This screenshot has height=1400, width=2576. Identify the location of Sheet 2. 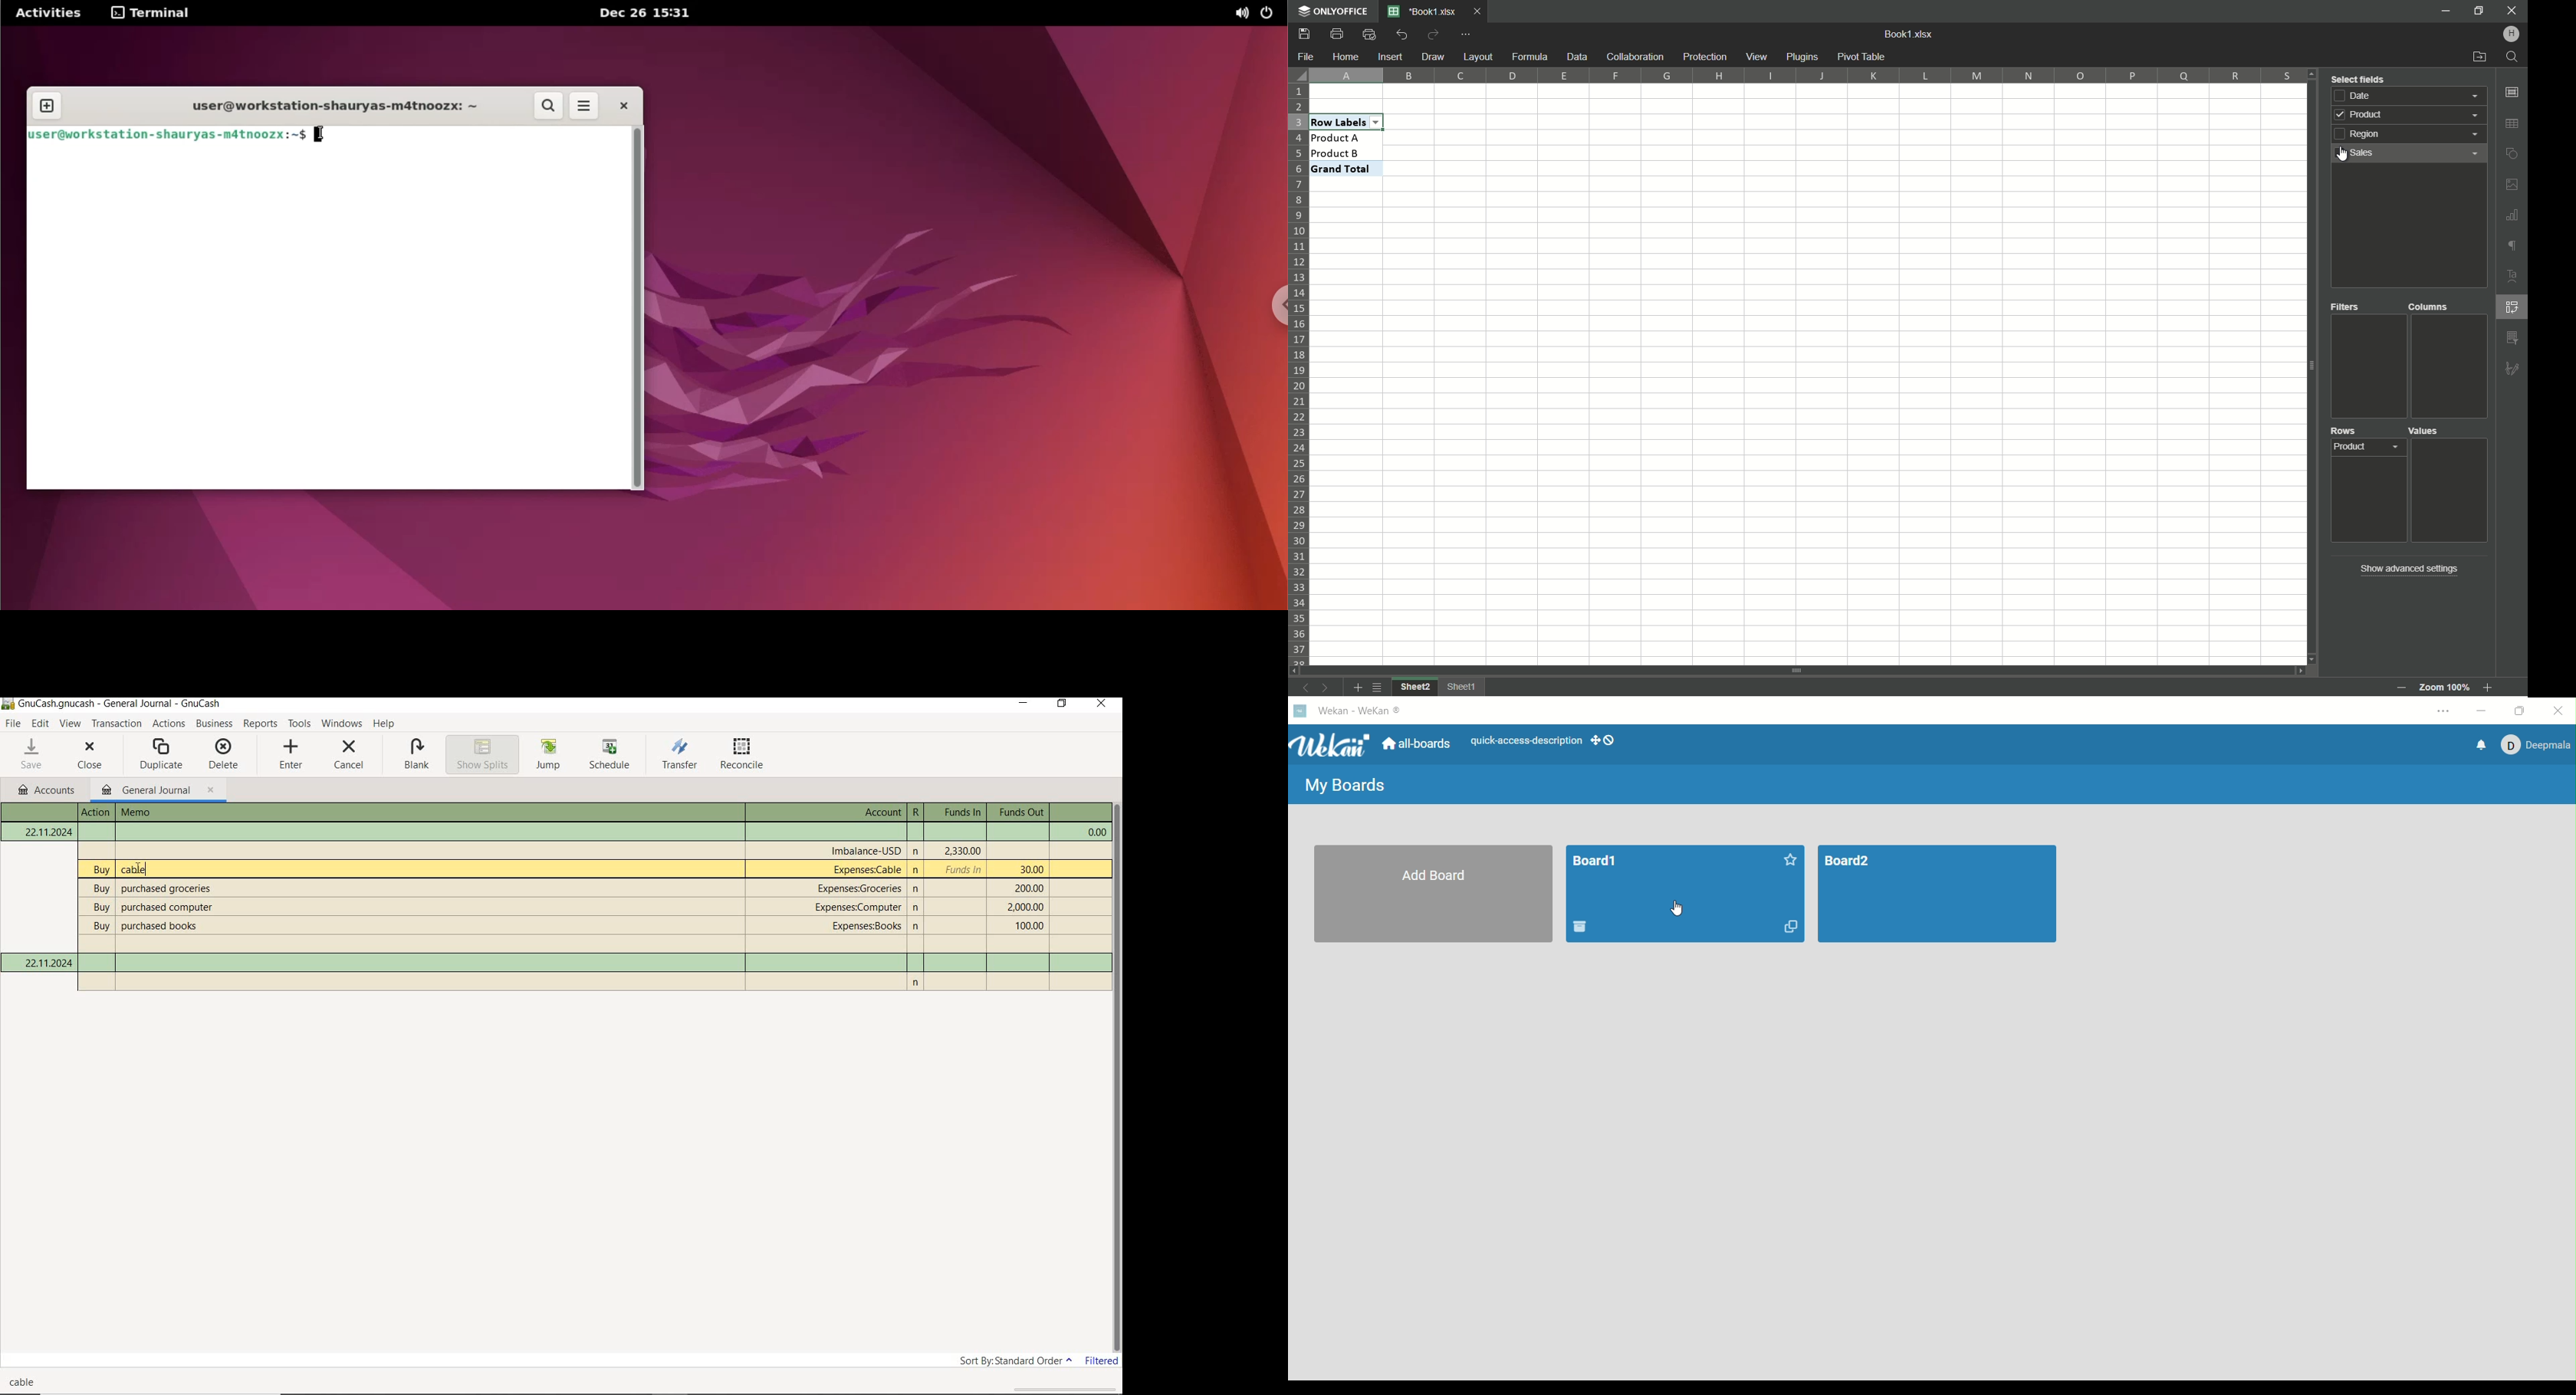
(1415, 687).